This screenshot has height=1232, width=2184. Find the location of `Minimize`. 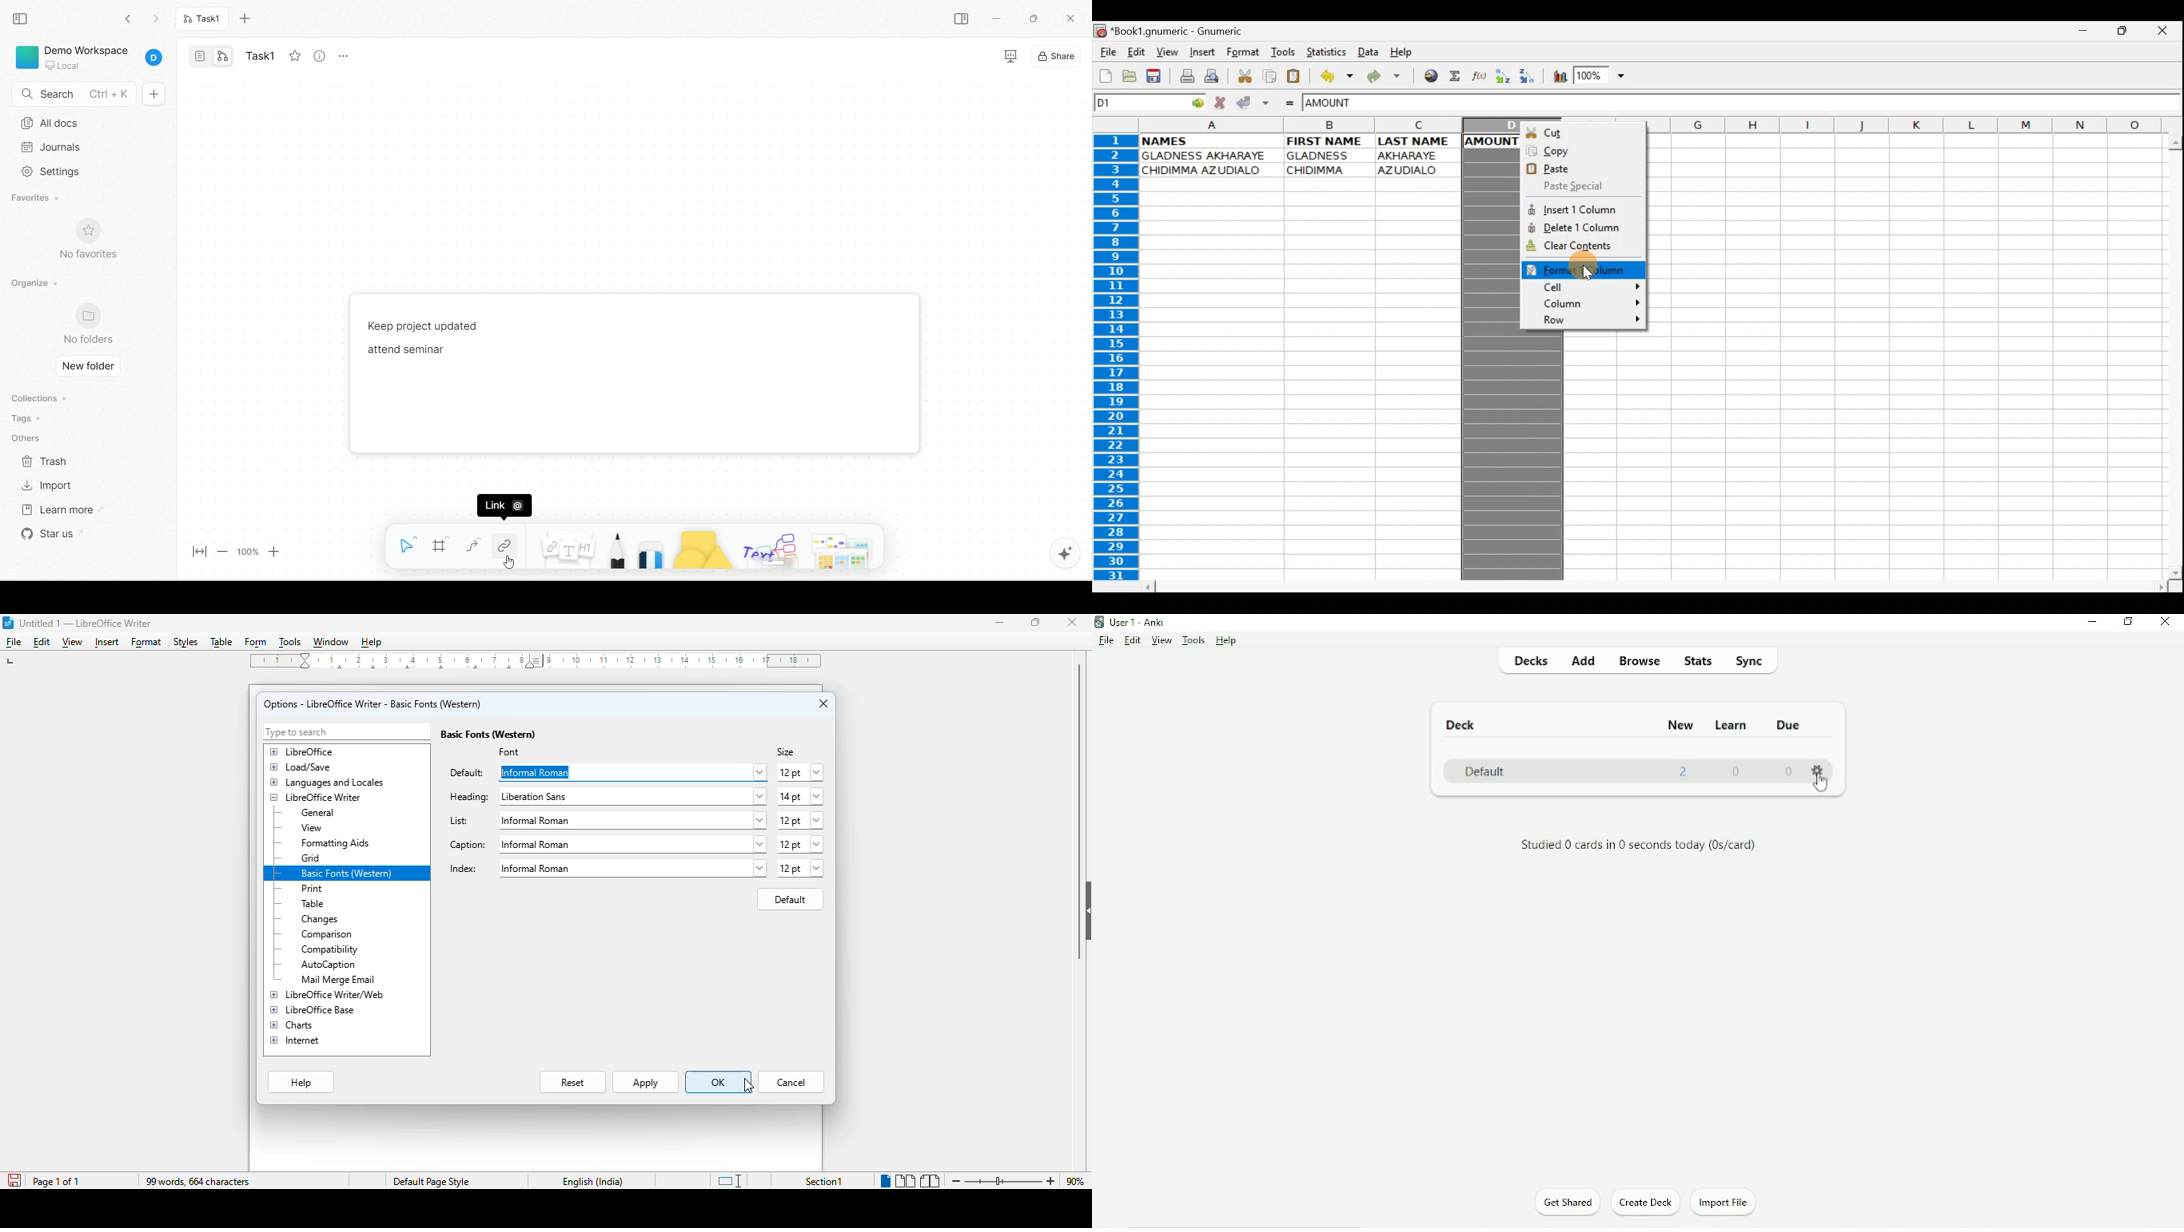

Minimize is located at coordinates (2087, 33).